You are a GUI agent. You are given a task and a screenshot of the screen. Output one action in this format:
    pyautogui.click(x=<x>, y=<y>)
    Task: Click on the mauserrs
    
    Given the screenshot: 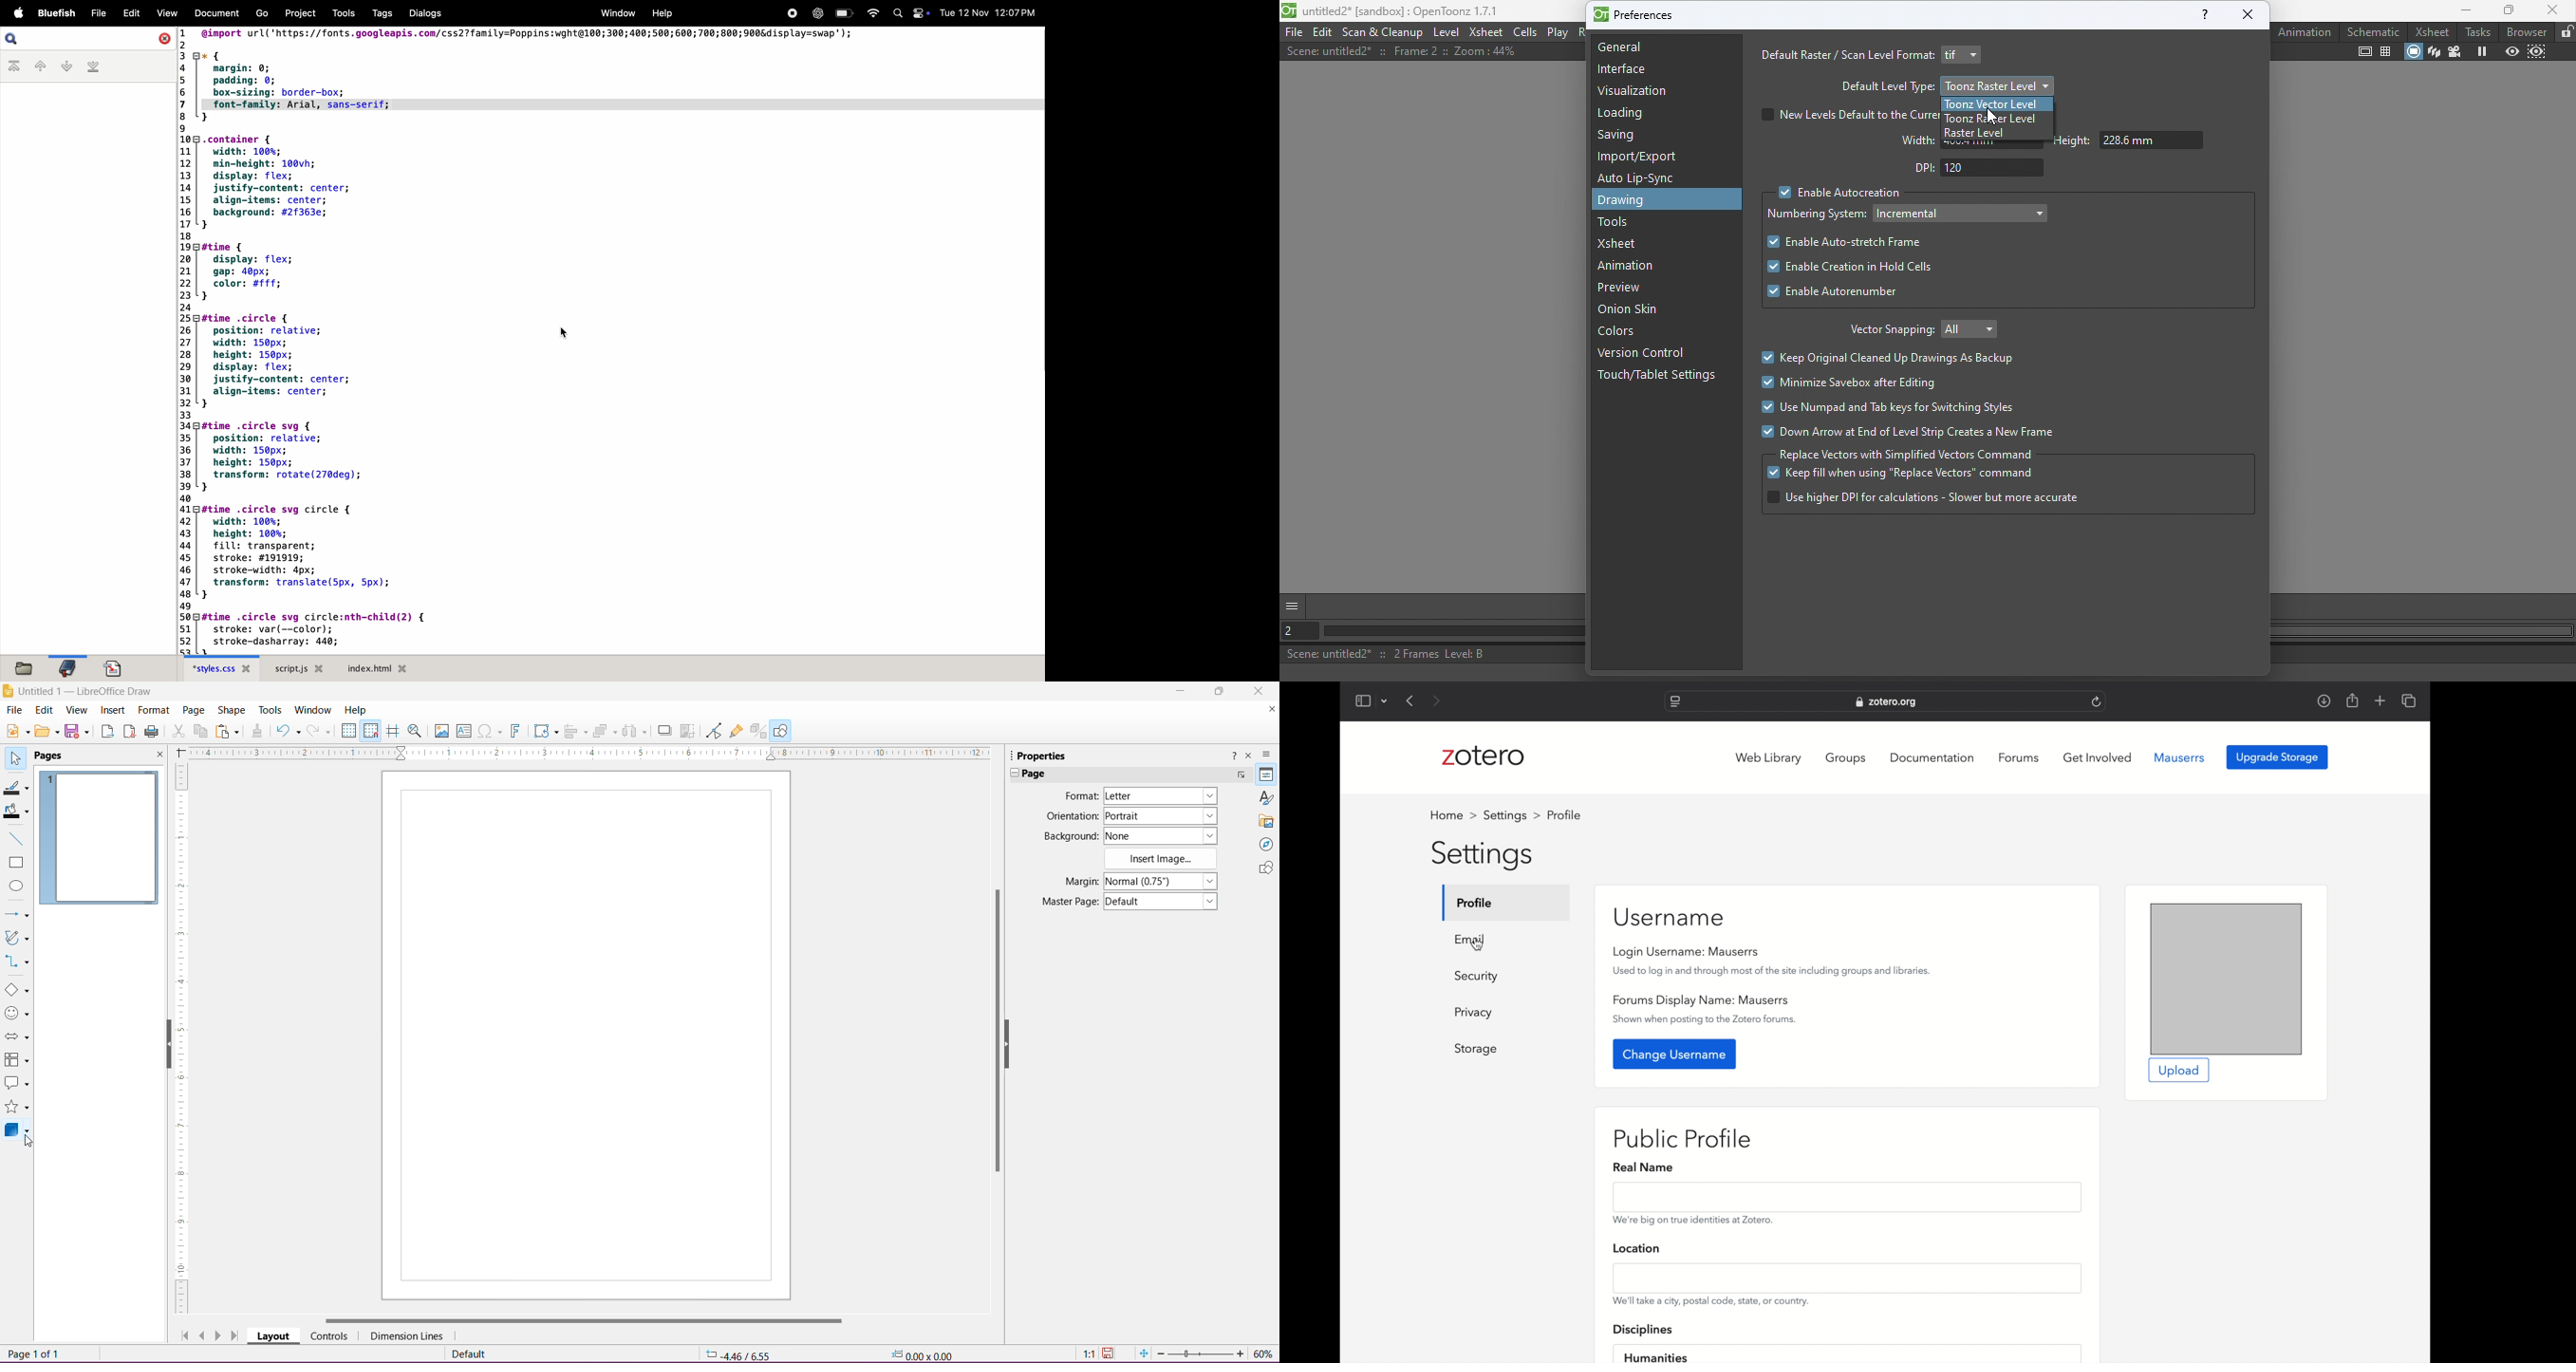 What is the action you would take?
    pyautogui.click(x=2180, y=757)
    